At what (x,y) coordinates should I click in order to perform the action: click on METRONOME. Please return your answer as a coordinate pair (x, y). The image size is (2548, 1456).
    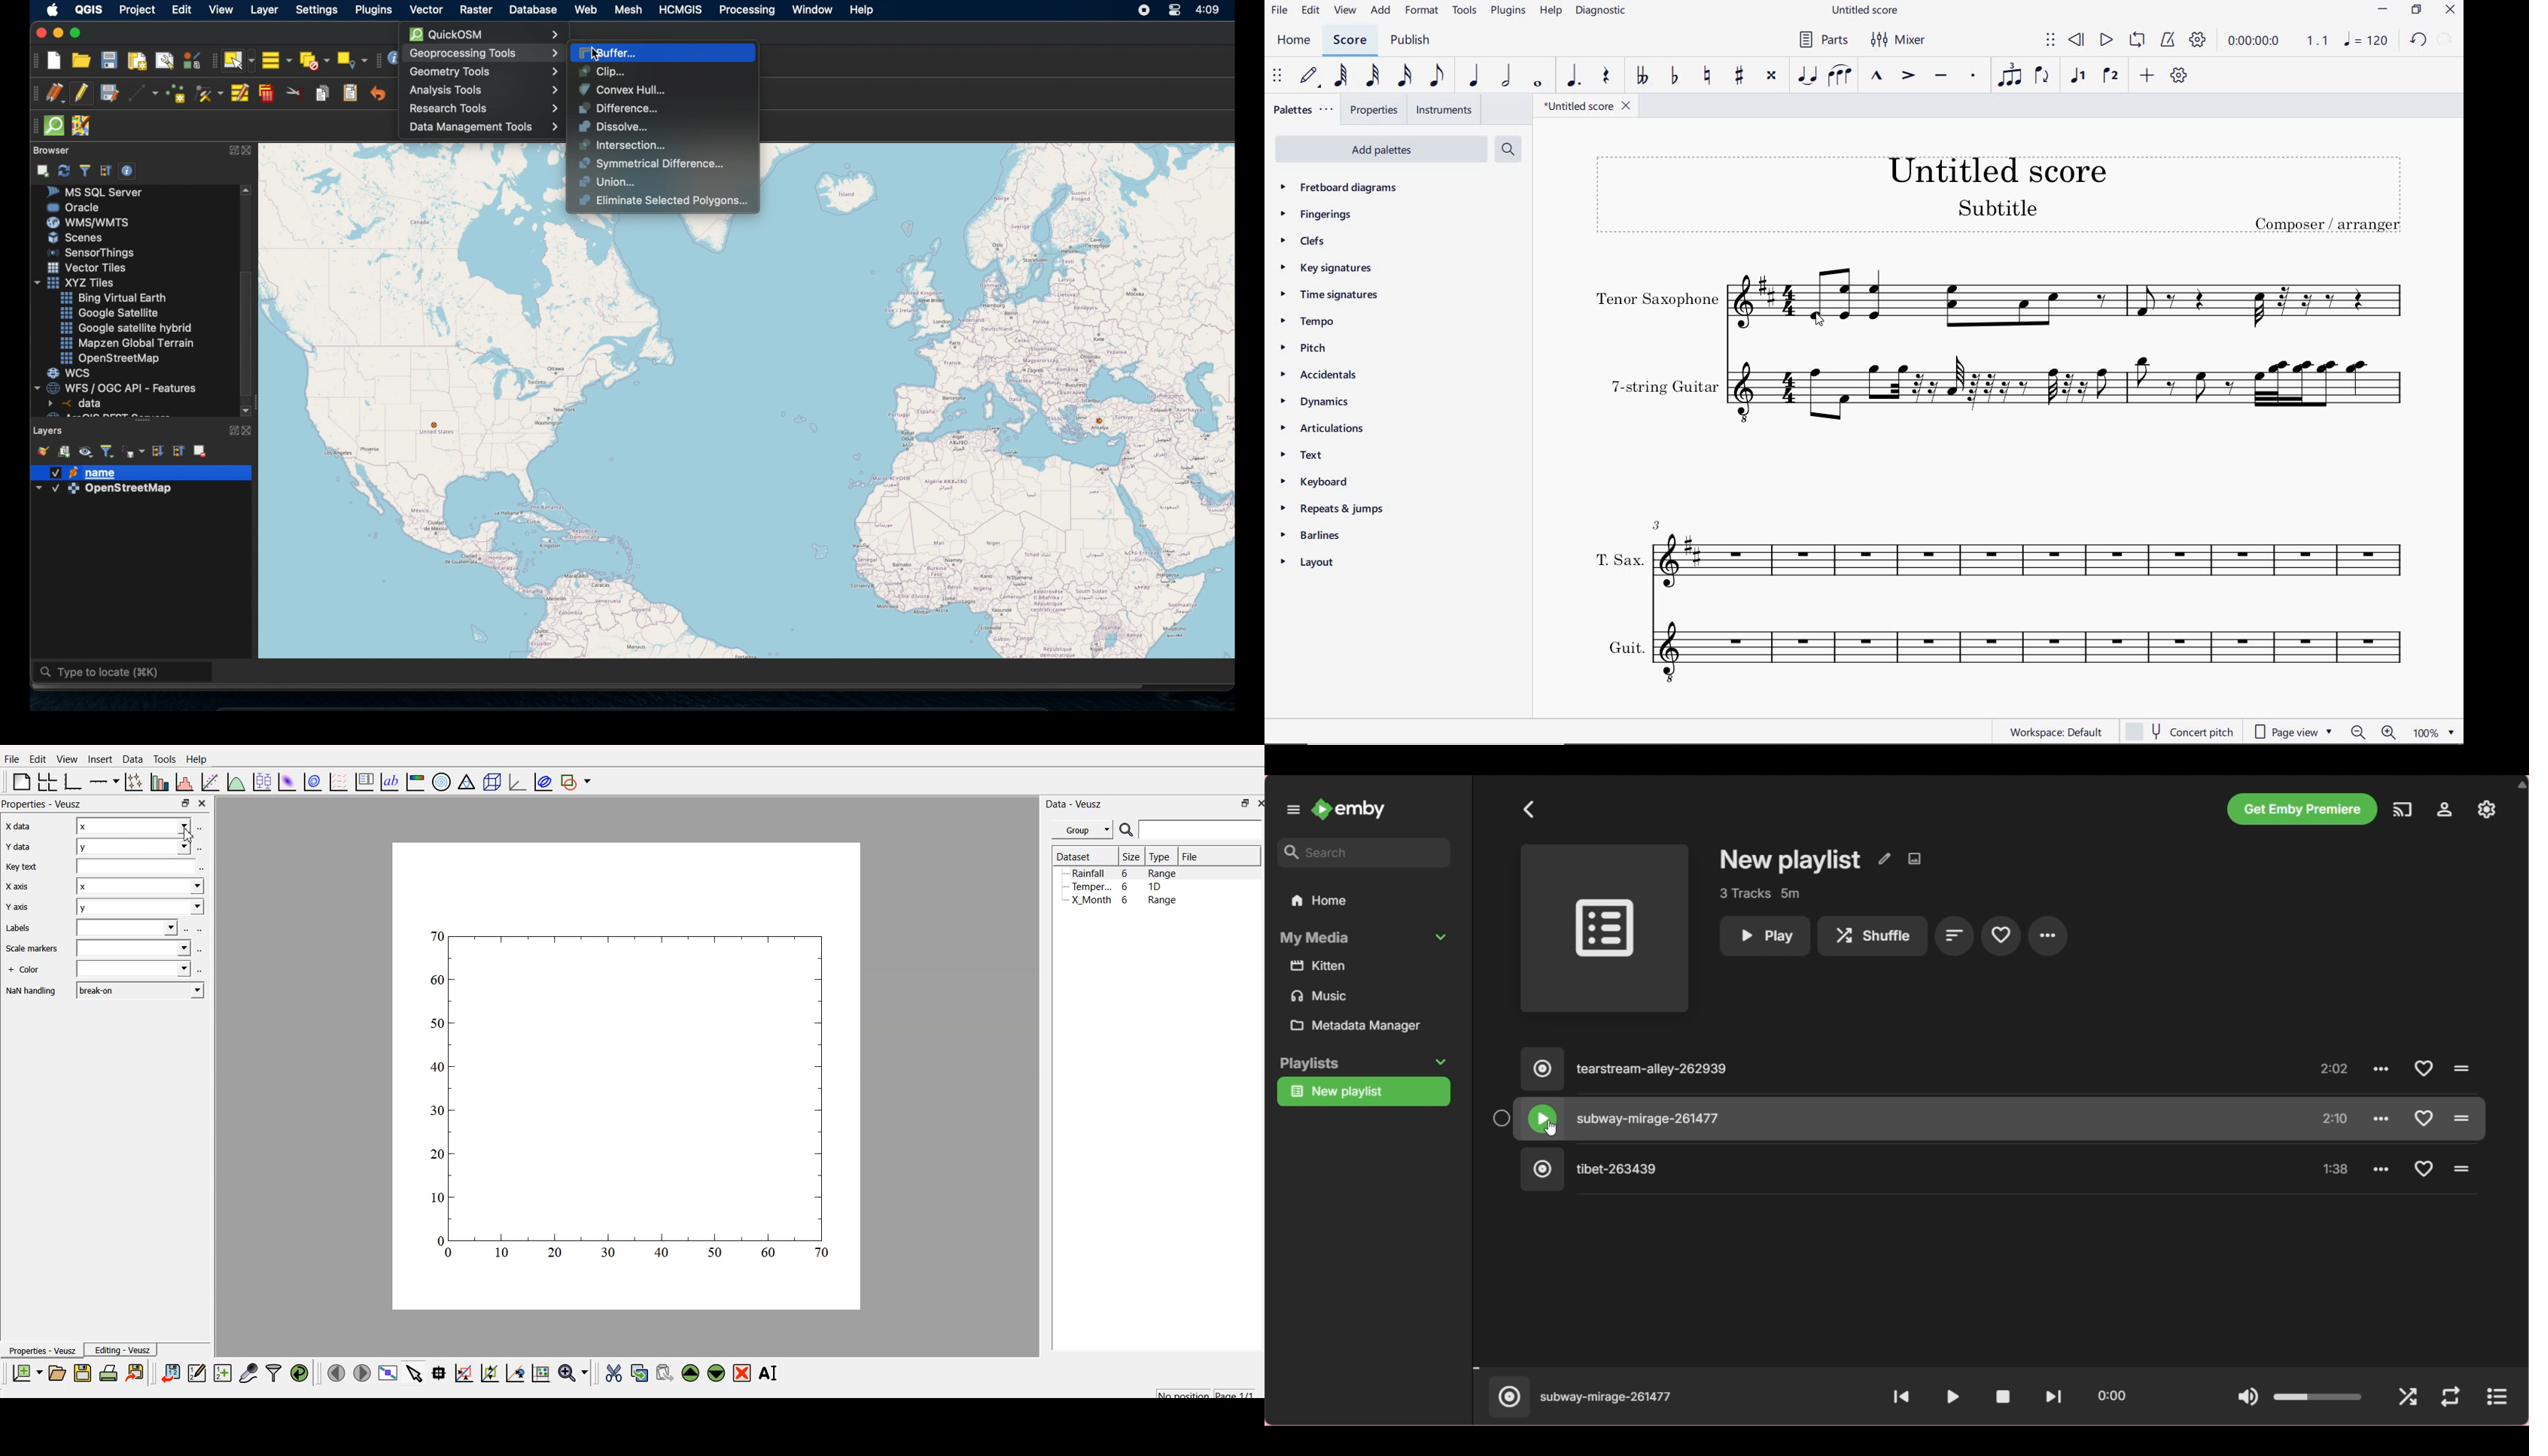
    Looking at the image, I should click on (2167, 39).